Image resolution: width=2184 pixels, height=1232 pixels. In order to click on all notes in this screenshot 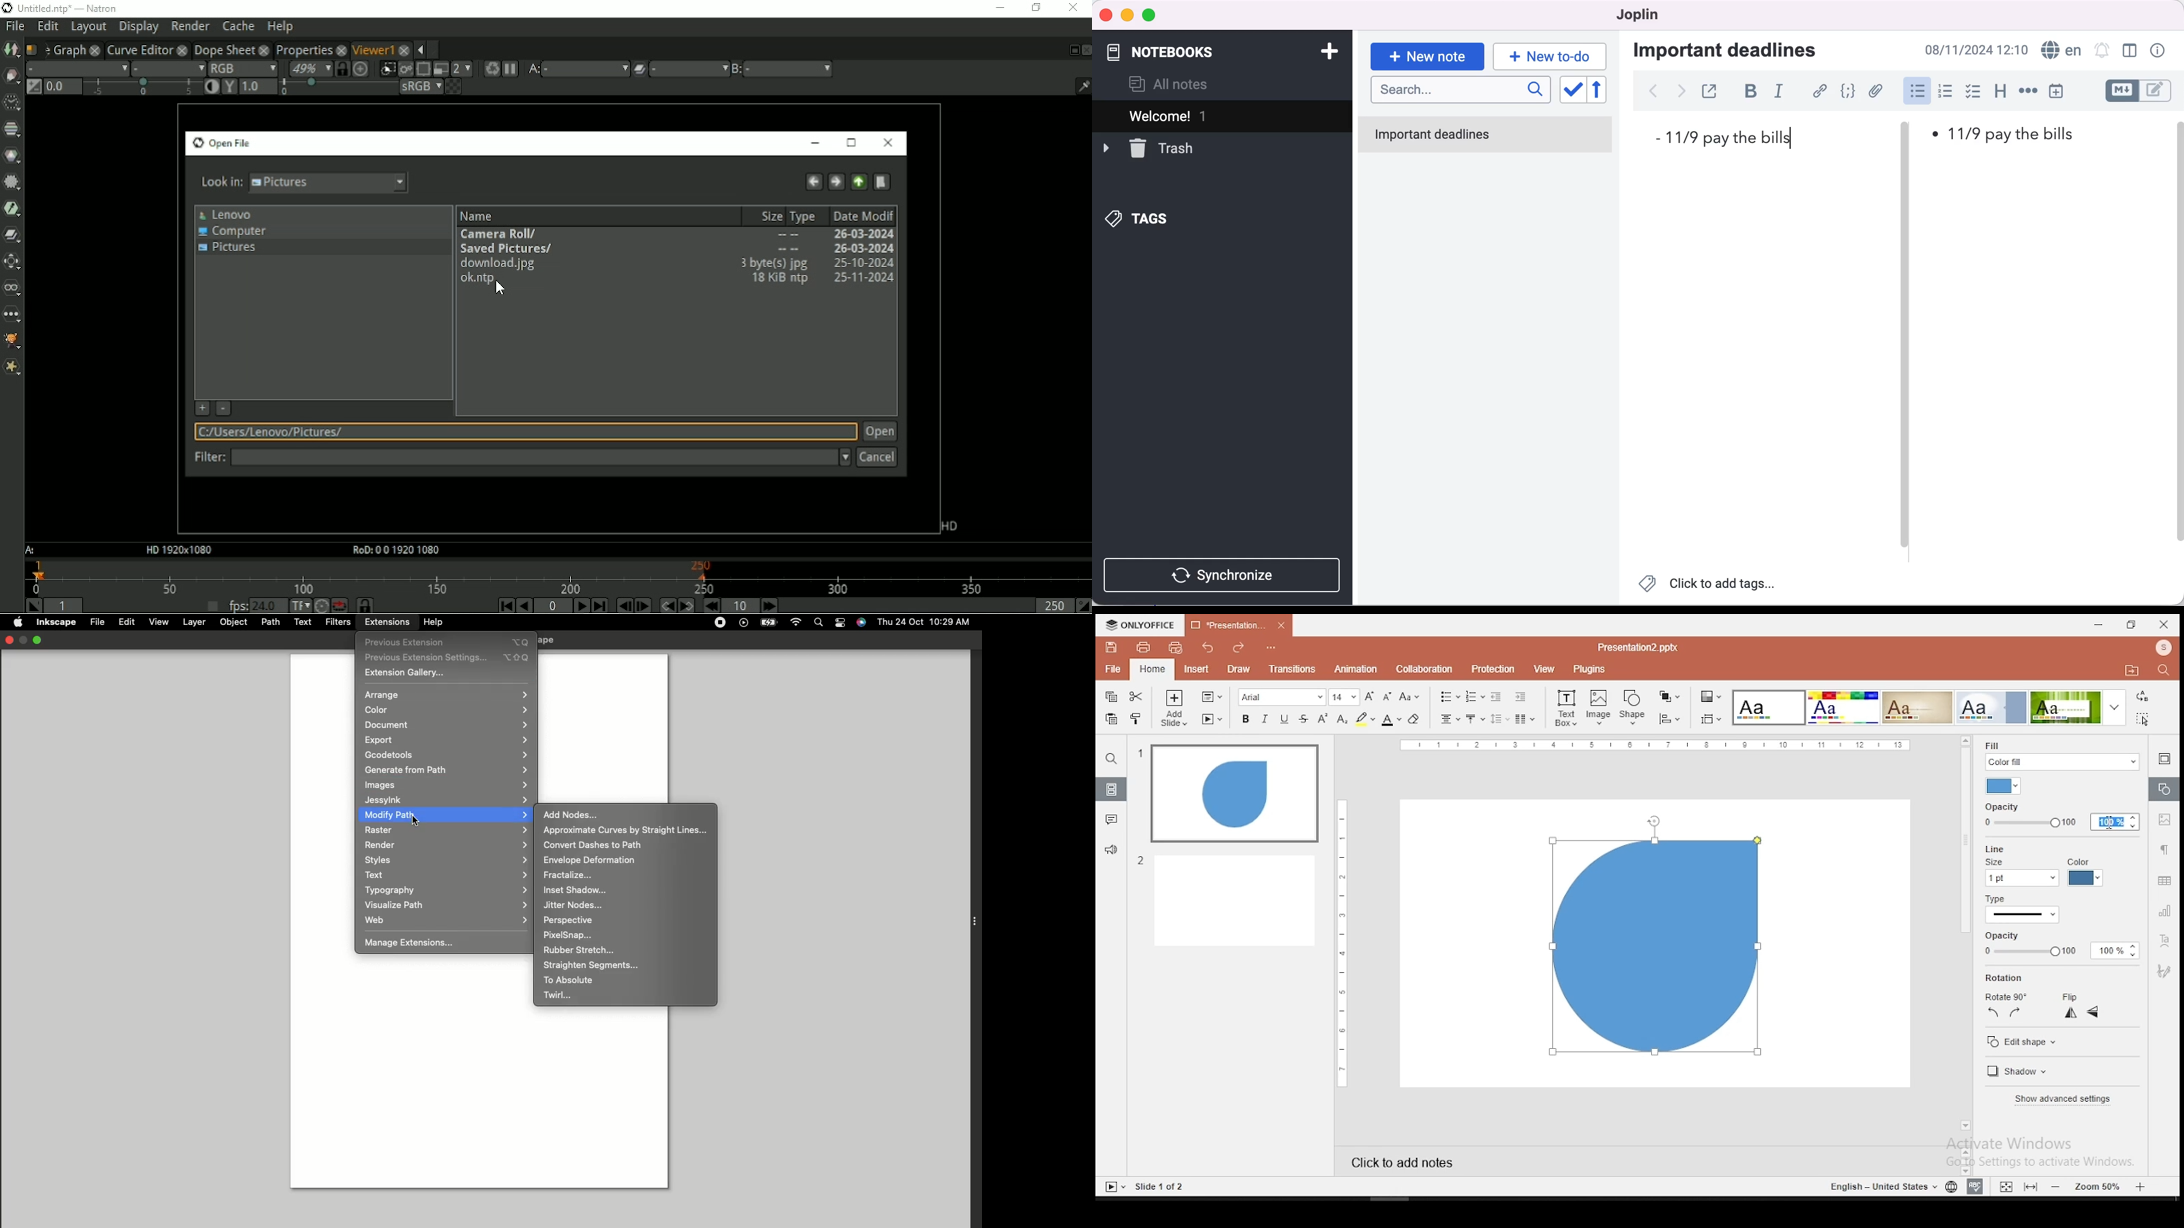, I will do `click(1181, 83)`.